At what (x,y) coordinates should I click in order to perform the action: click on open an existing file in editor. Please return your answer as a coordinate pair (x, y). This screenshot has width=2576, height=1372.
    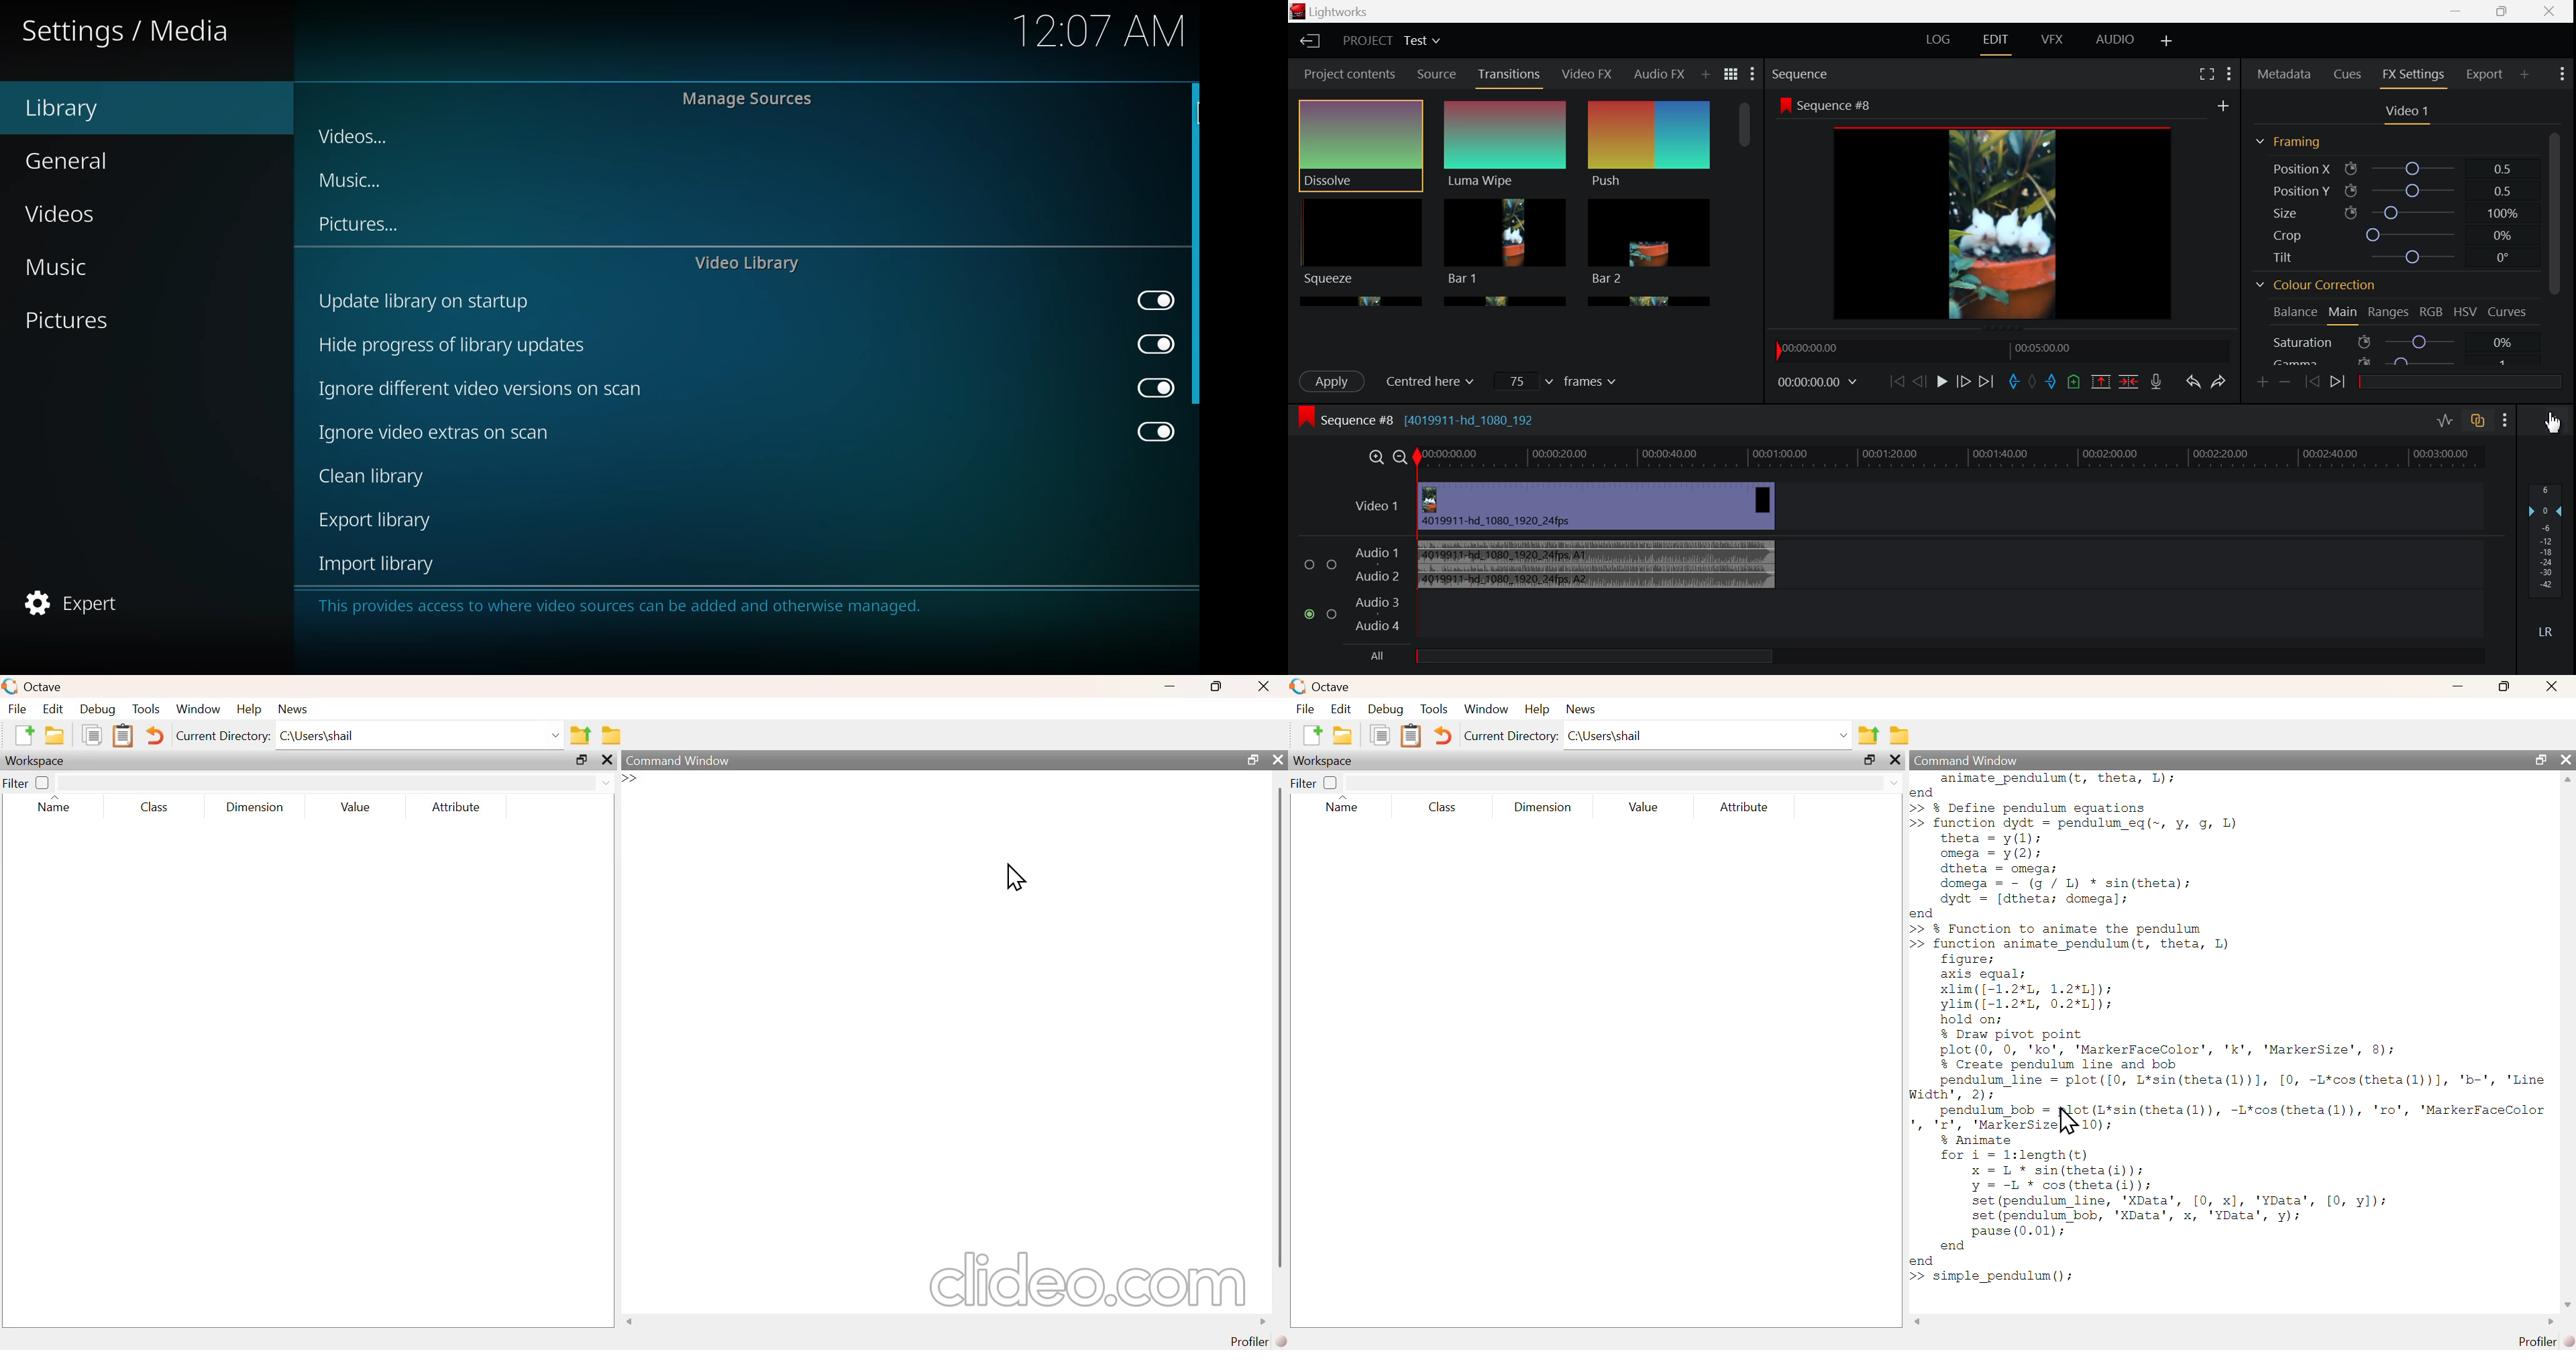
    Looking at the image, I should click on (55, 735).